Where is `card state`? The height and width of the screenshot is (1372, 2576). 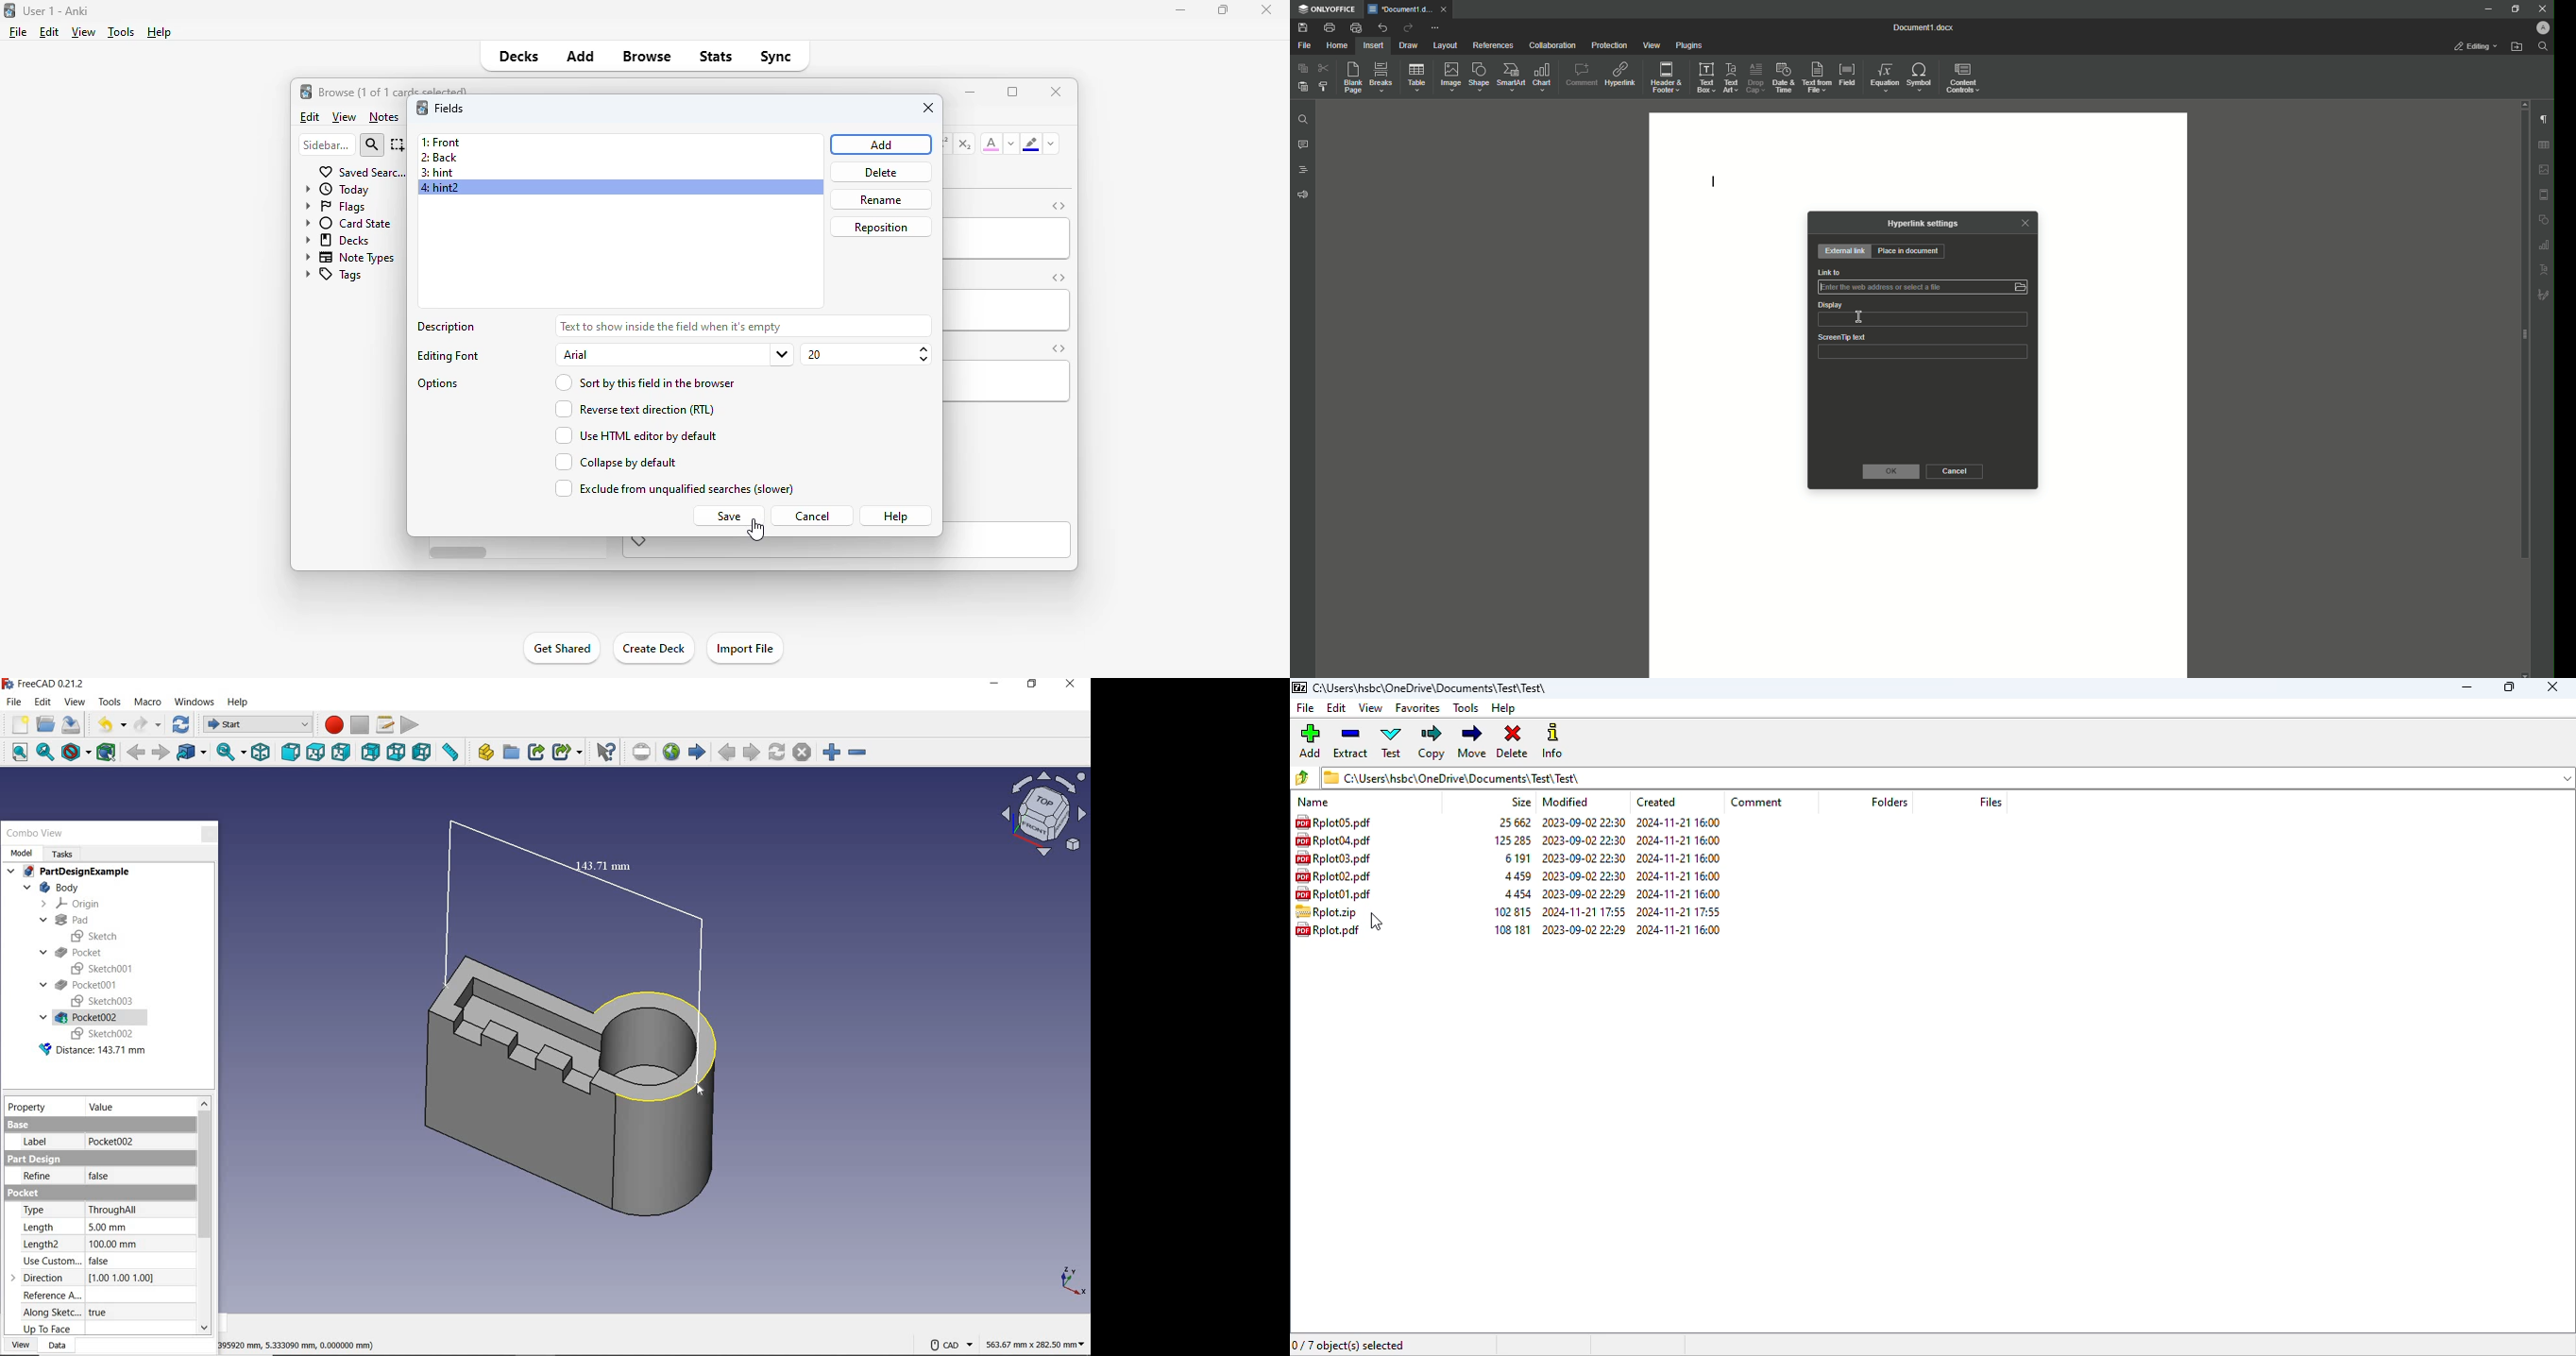 card state is located at coordinates (347, 223).